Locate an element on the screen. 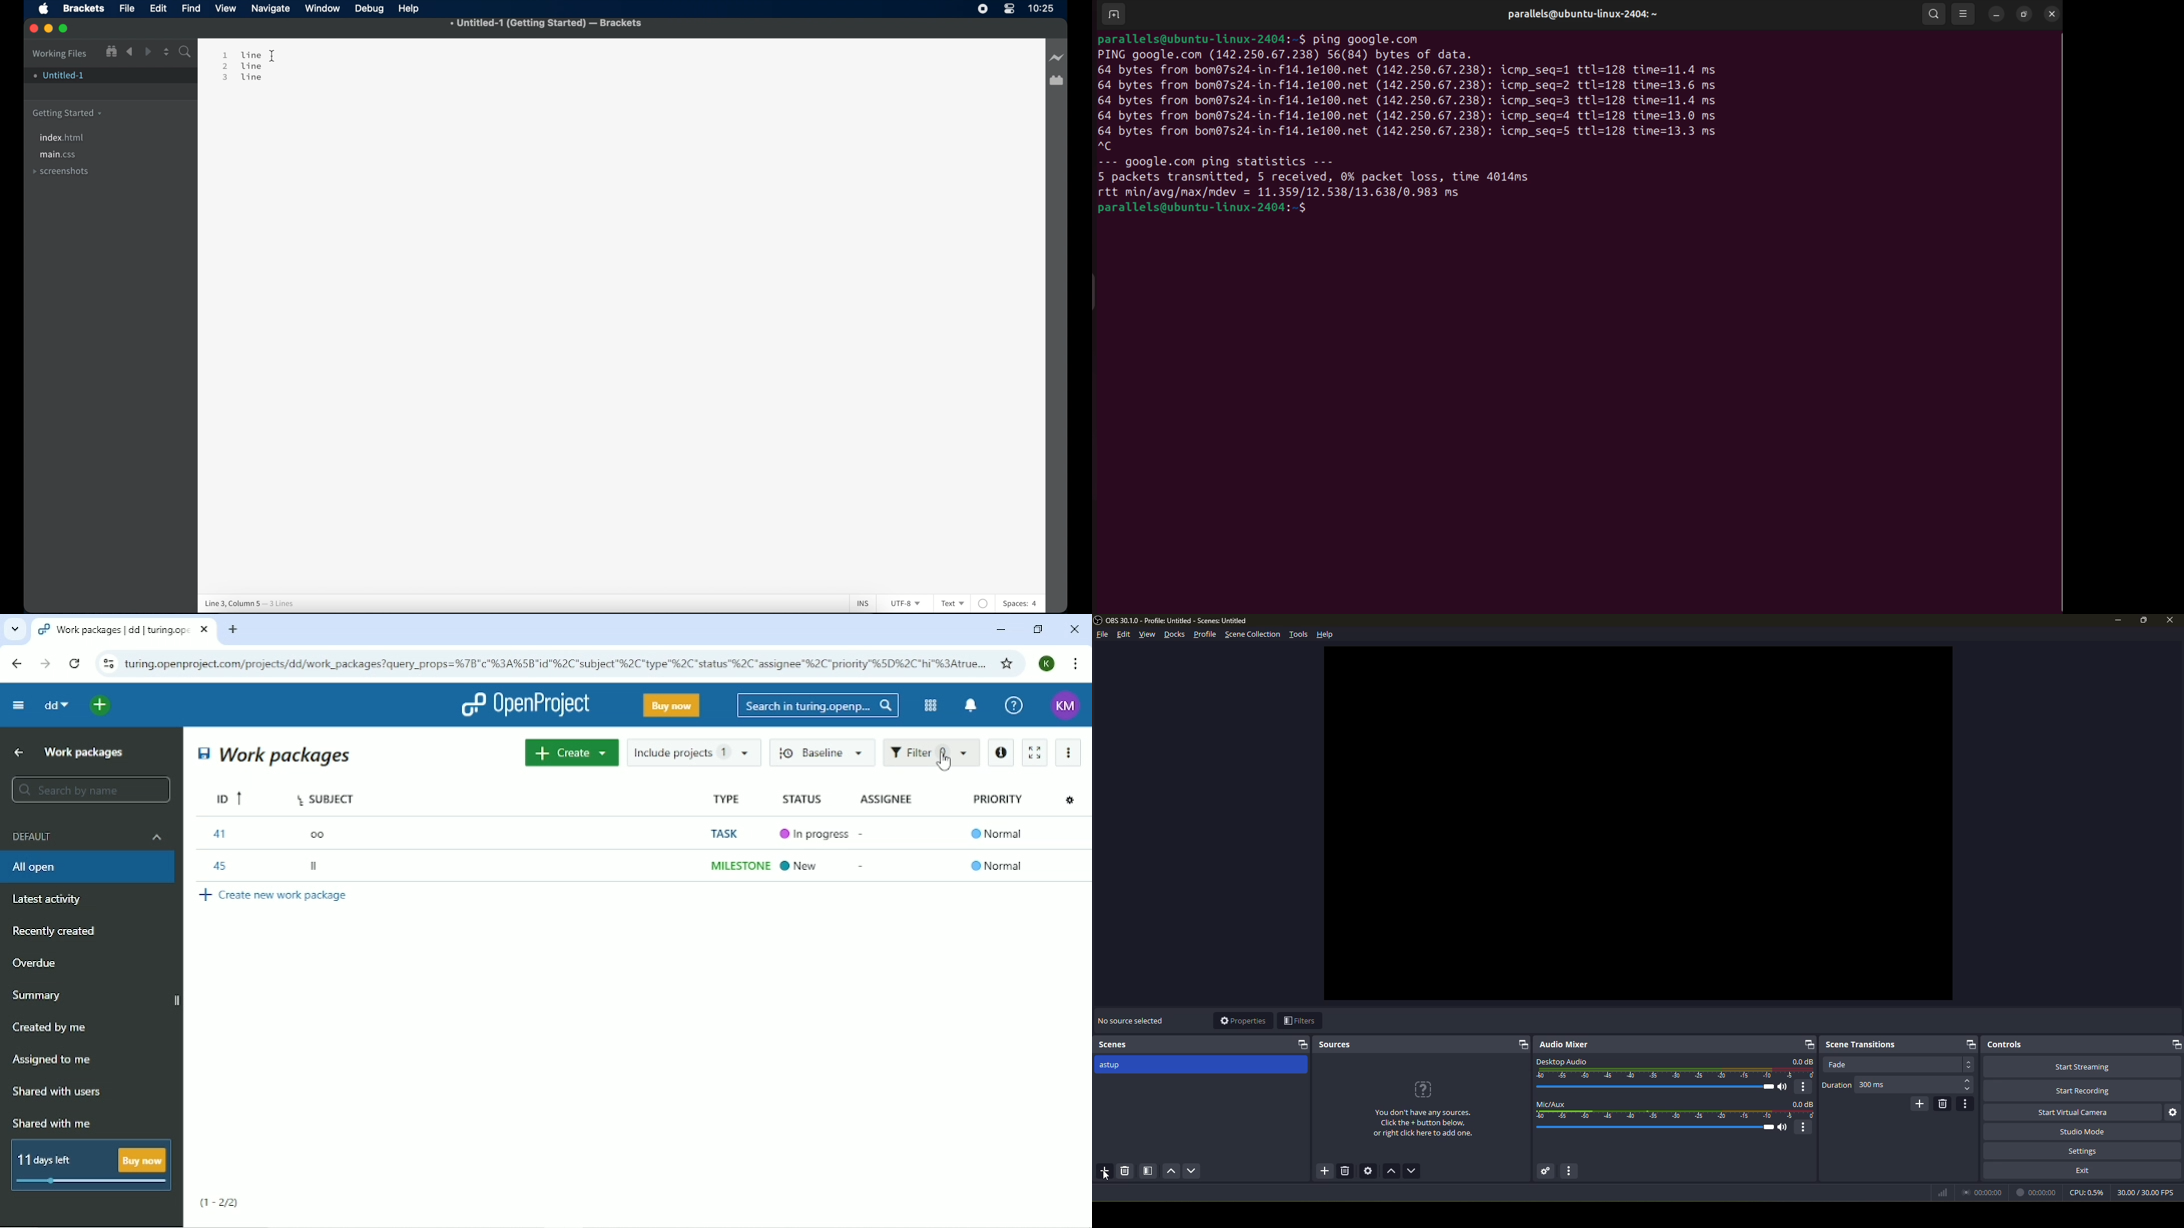 This screenshot has width=2184, height=1232. scene trasitions is located at coordinates (1860, 1044).